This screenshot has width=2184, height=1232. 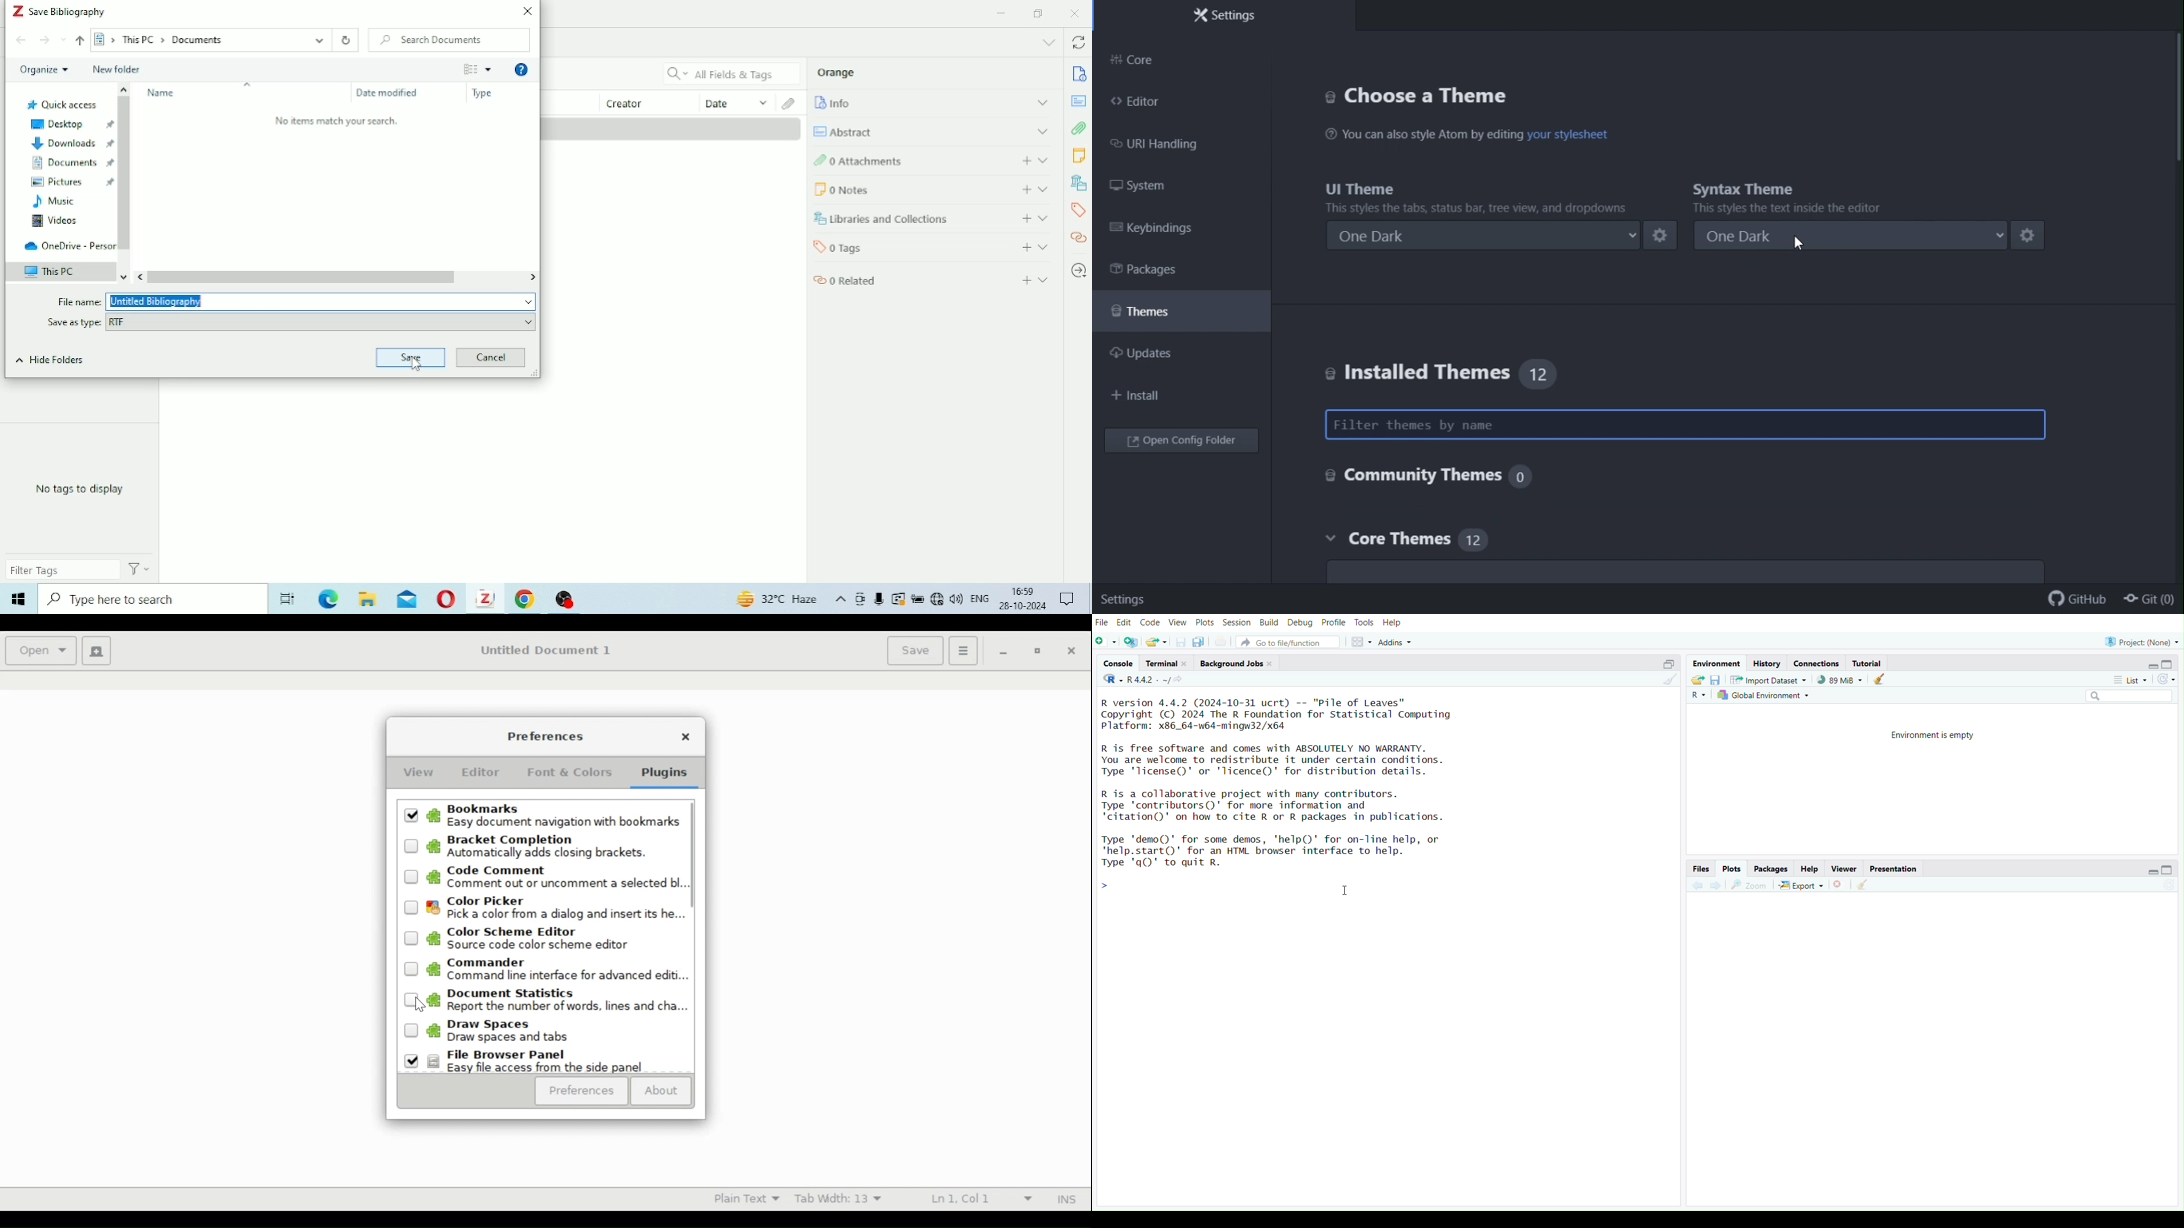 What do you see at coordinates (126, 274) in the screenshot?
I see `Down` at bounding box center [126, 274].